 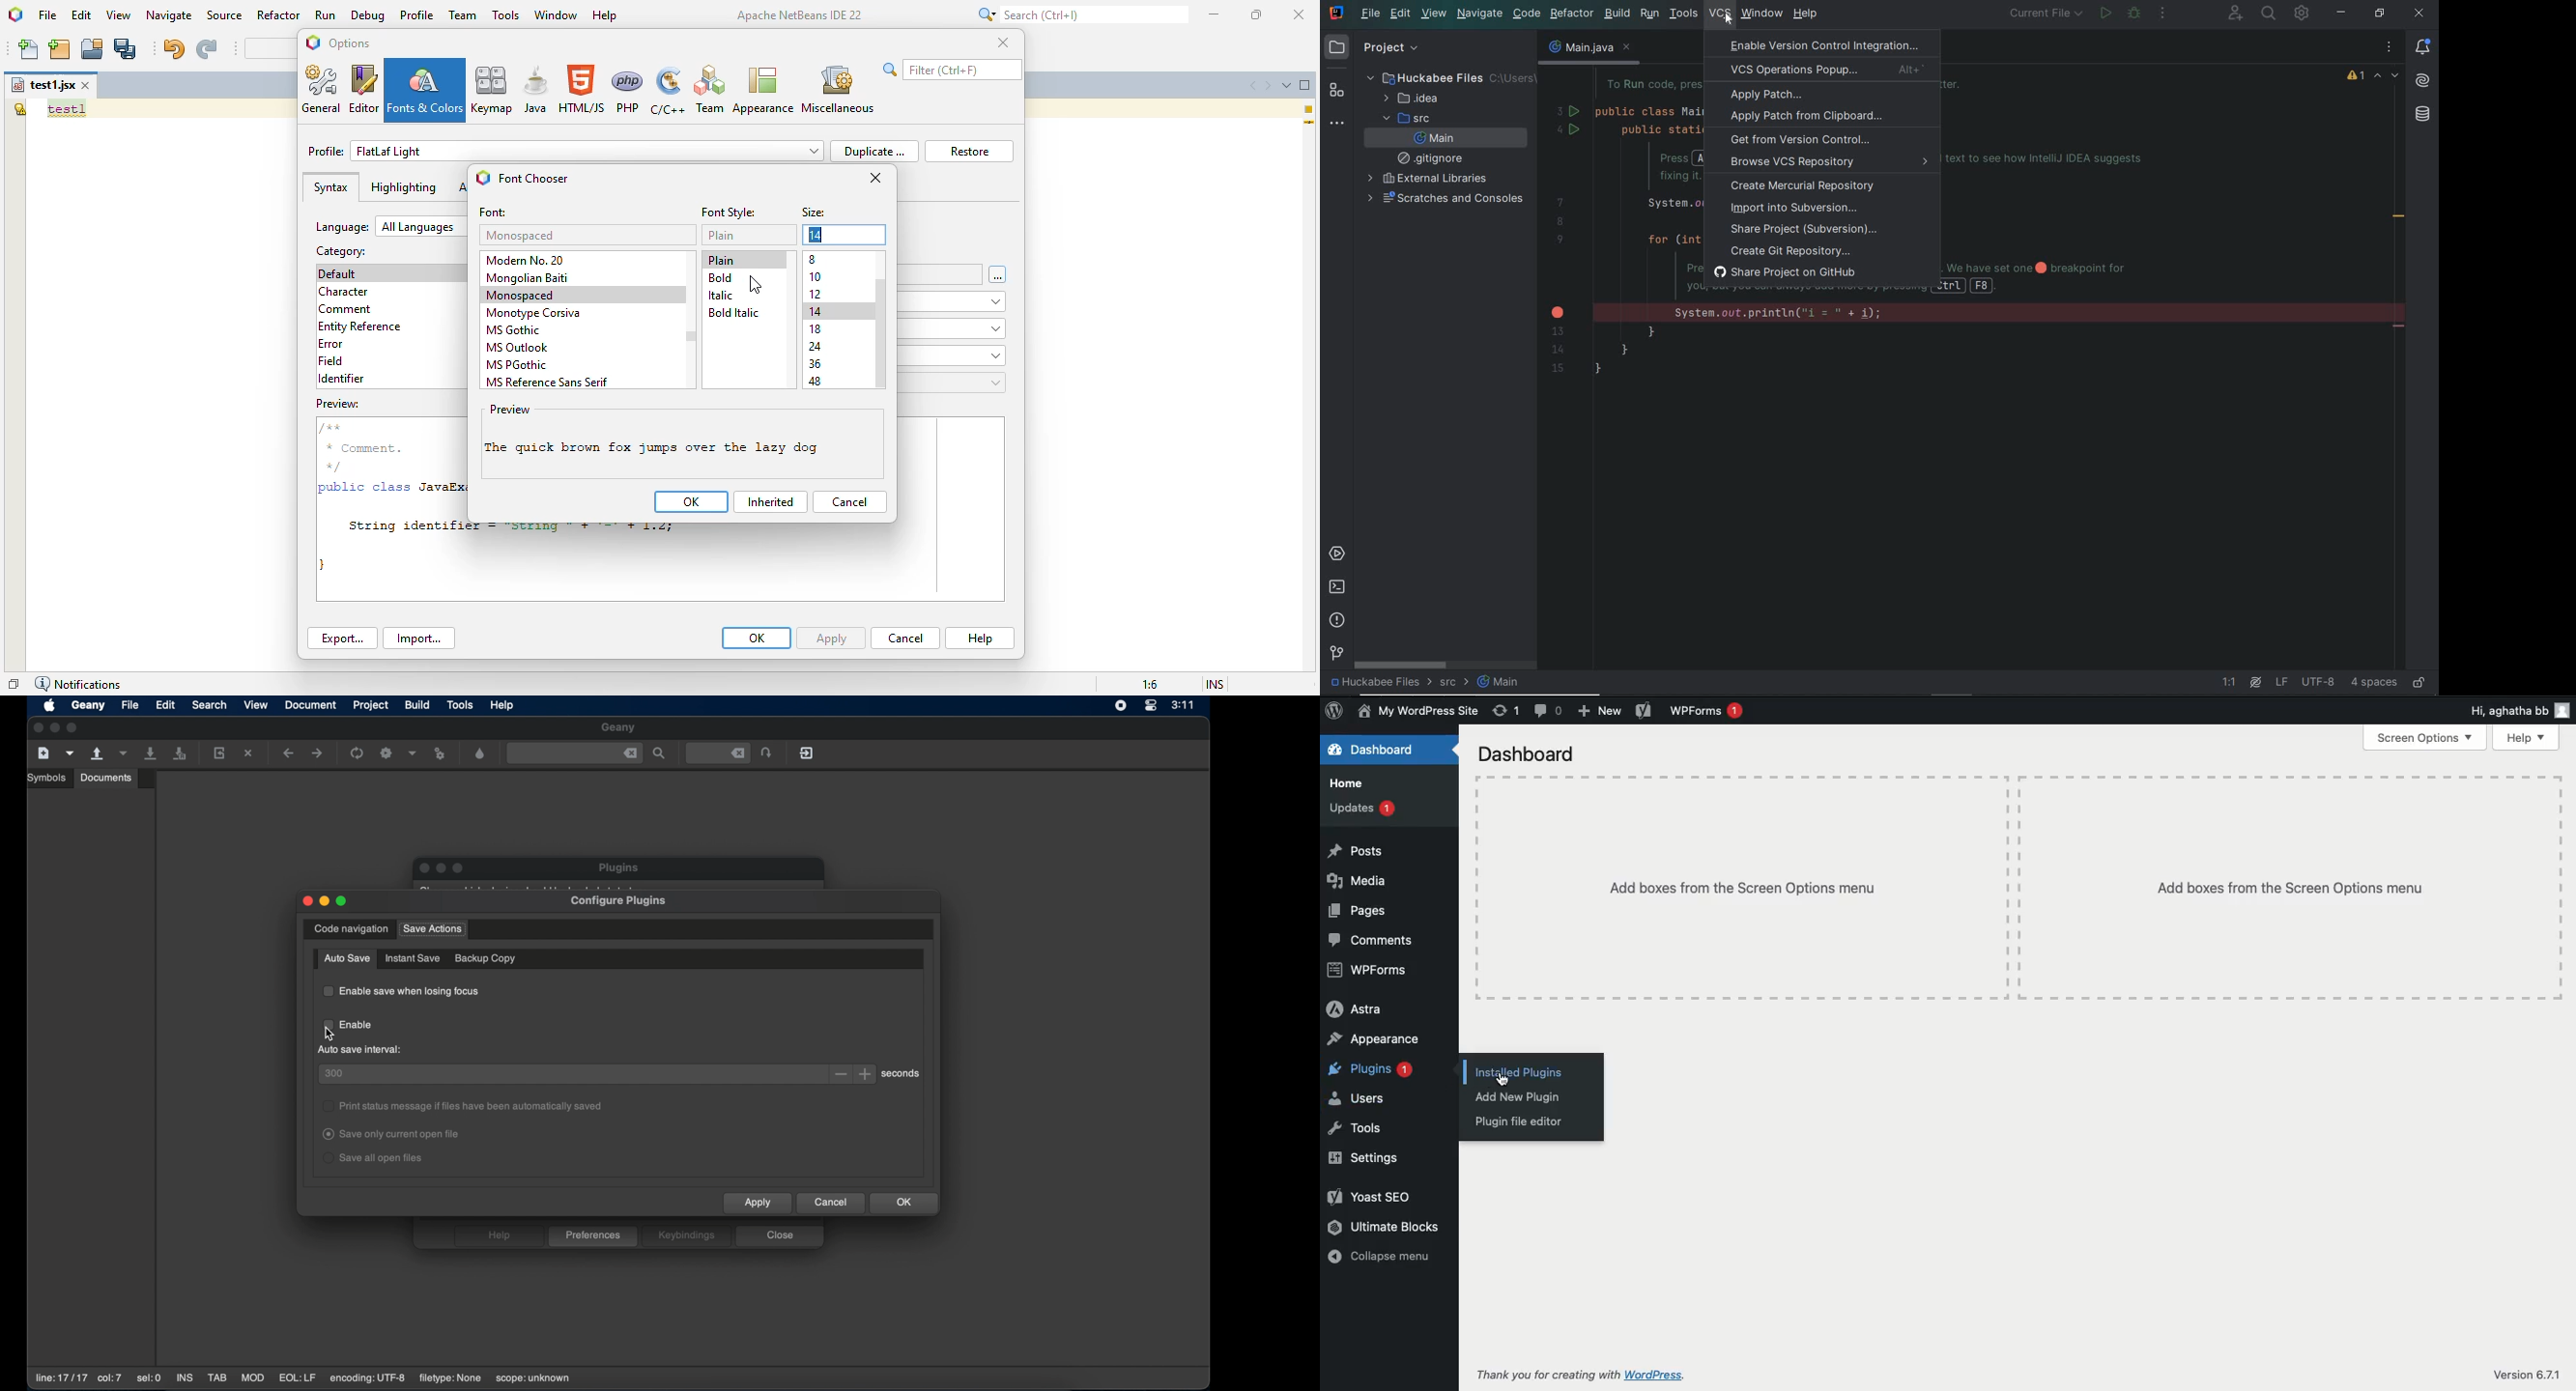 I want to click on Collapse menu, so click(x=1385, y=1256).